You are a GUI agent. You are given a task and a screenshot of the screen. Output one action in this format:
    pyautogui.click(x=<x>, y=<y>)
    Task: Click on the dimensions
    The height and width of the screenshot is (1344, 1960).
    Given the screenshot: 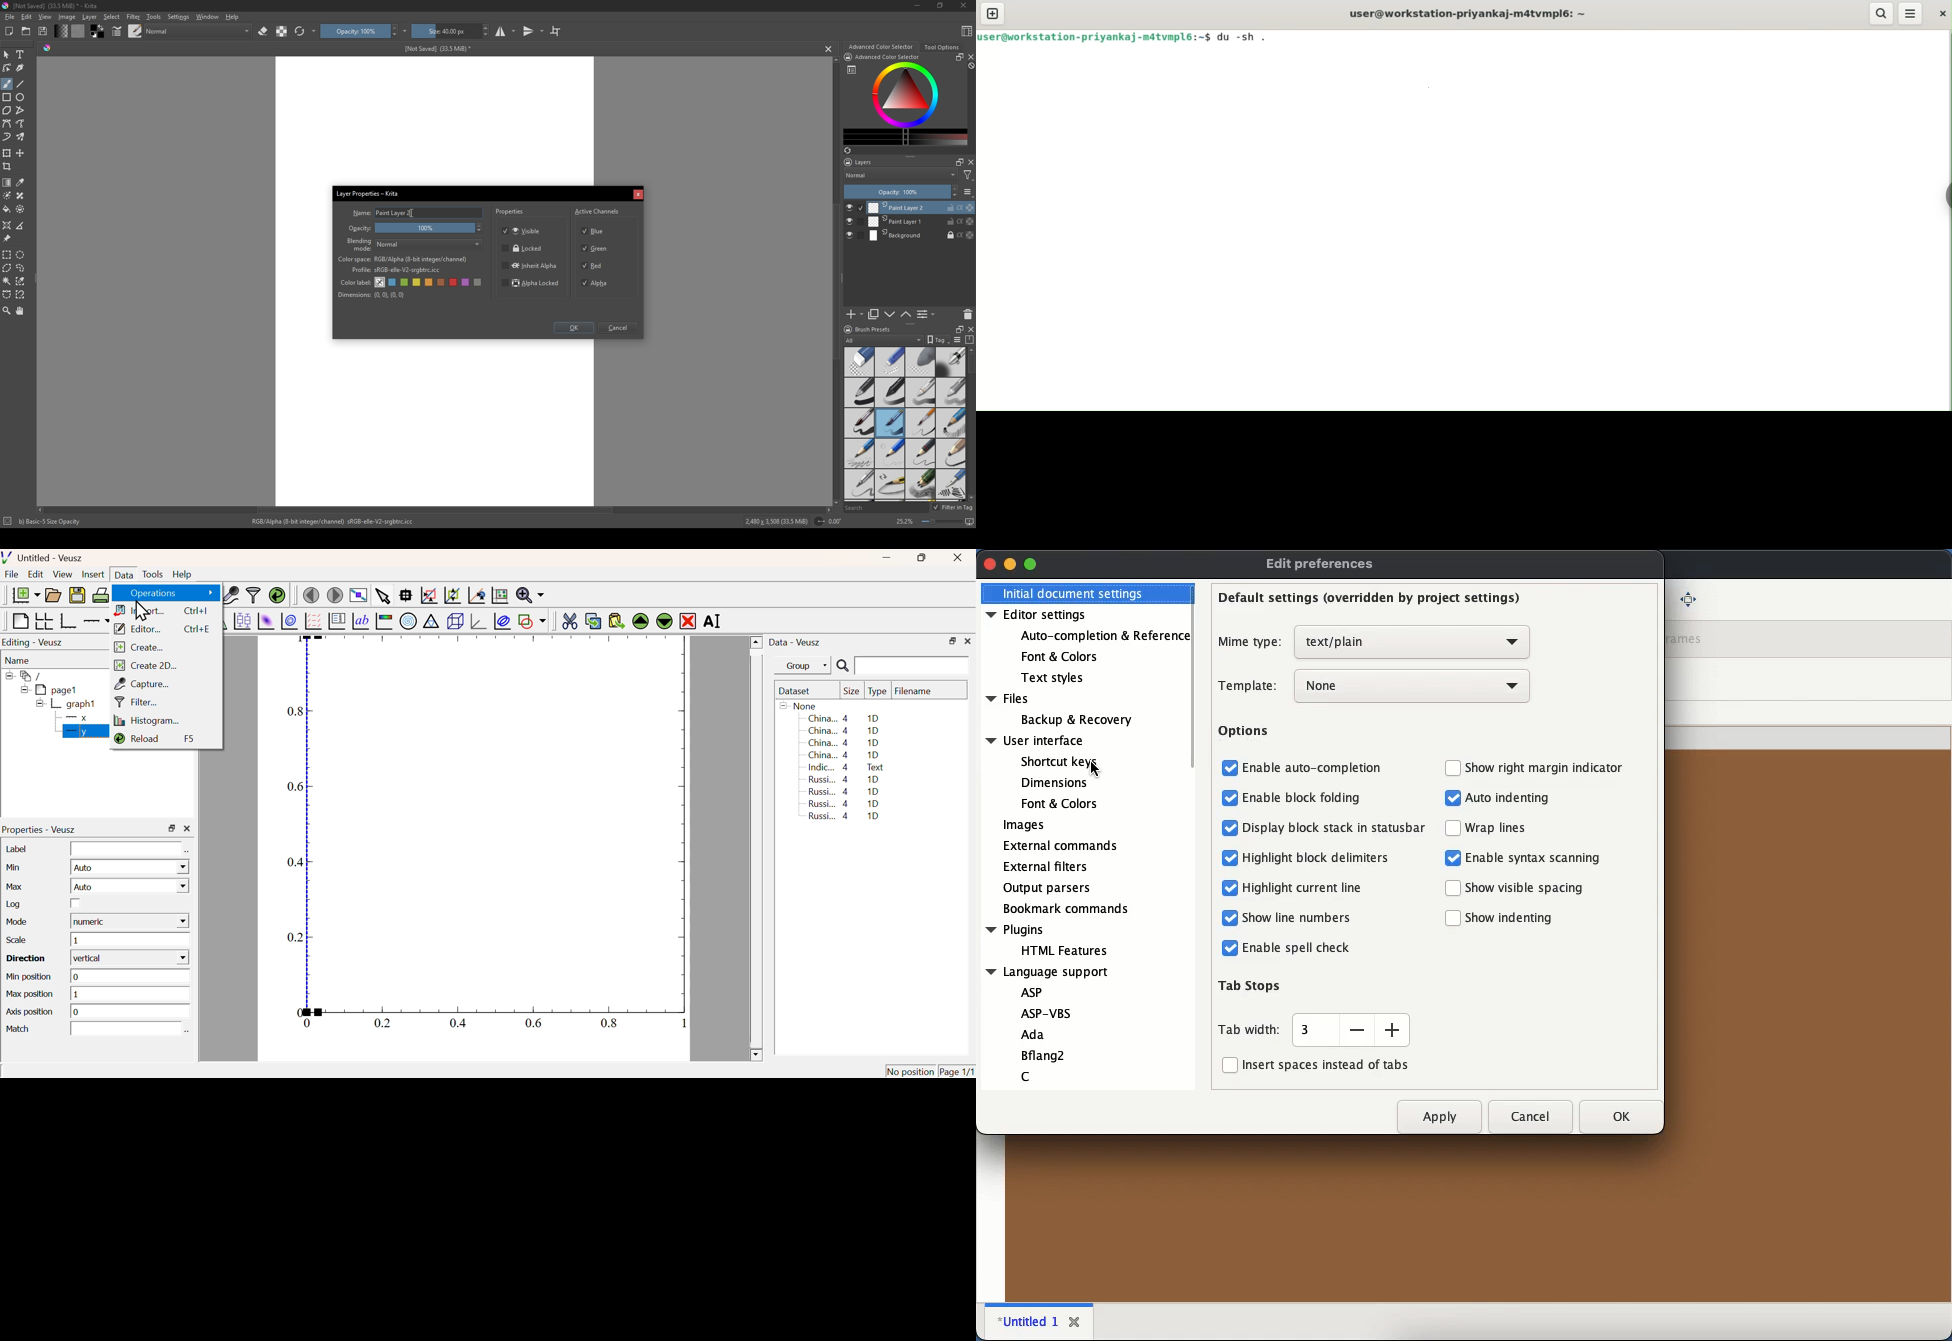 What is the action you would take?
    pyautogui.click(x=1055, y=782)
    